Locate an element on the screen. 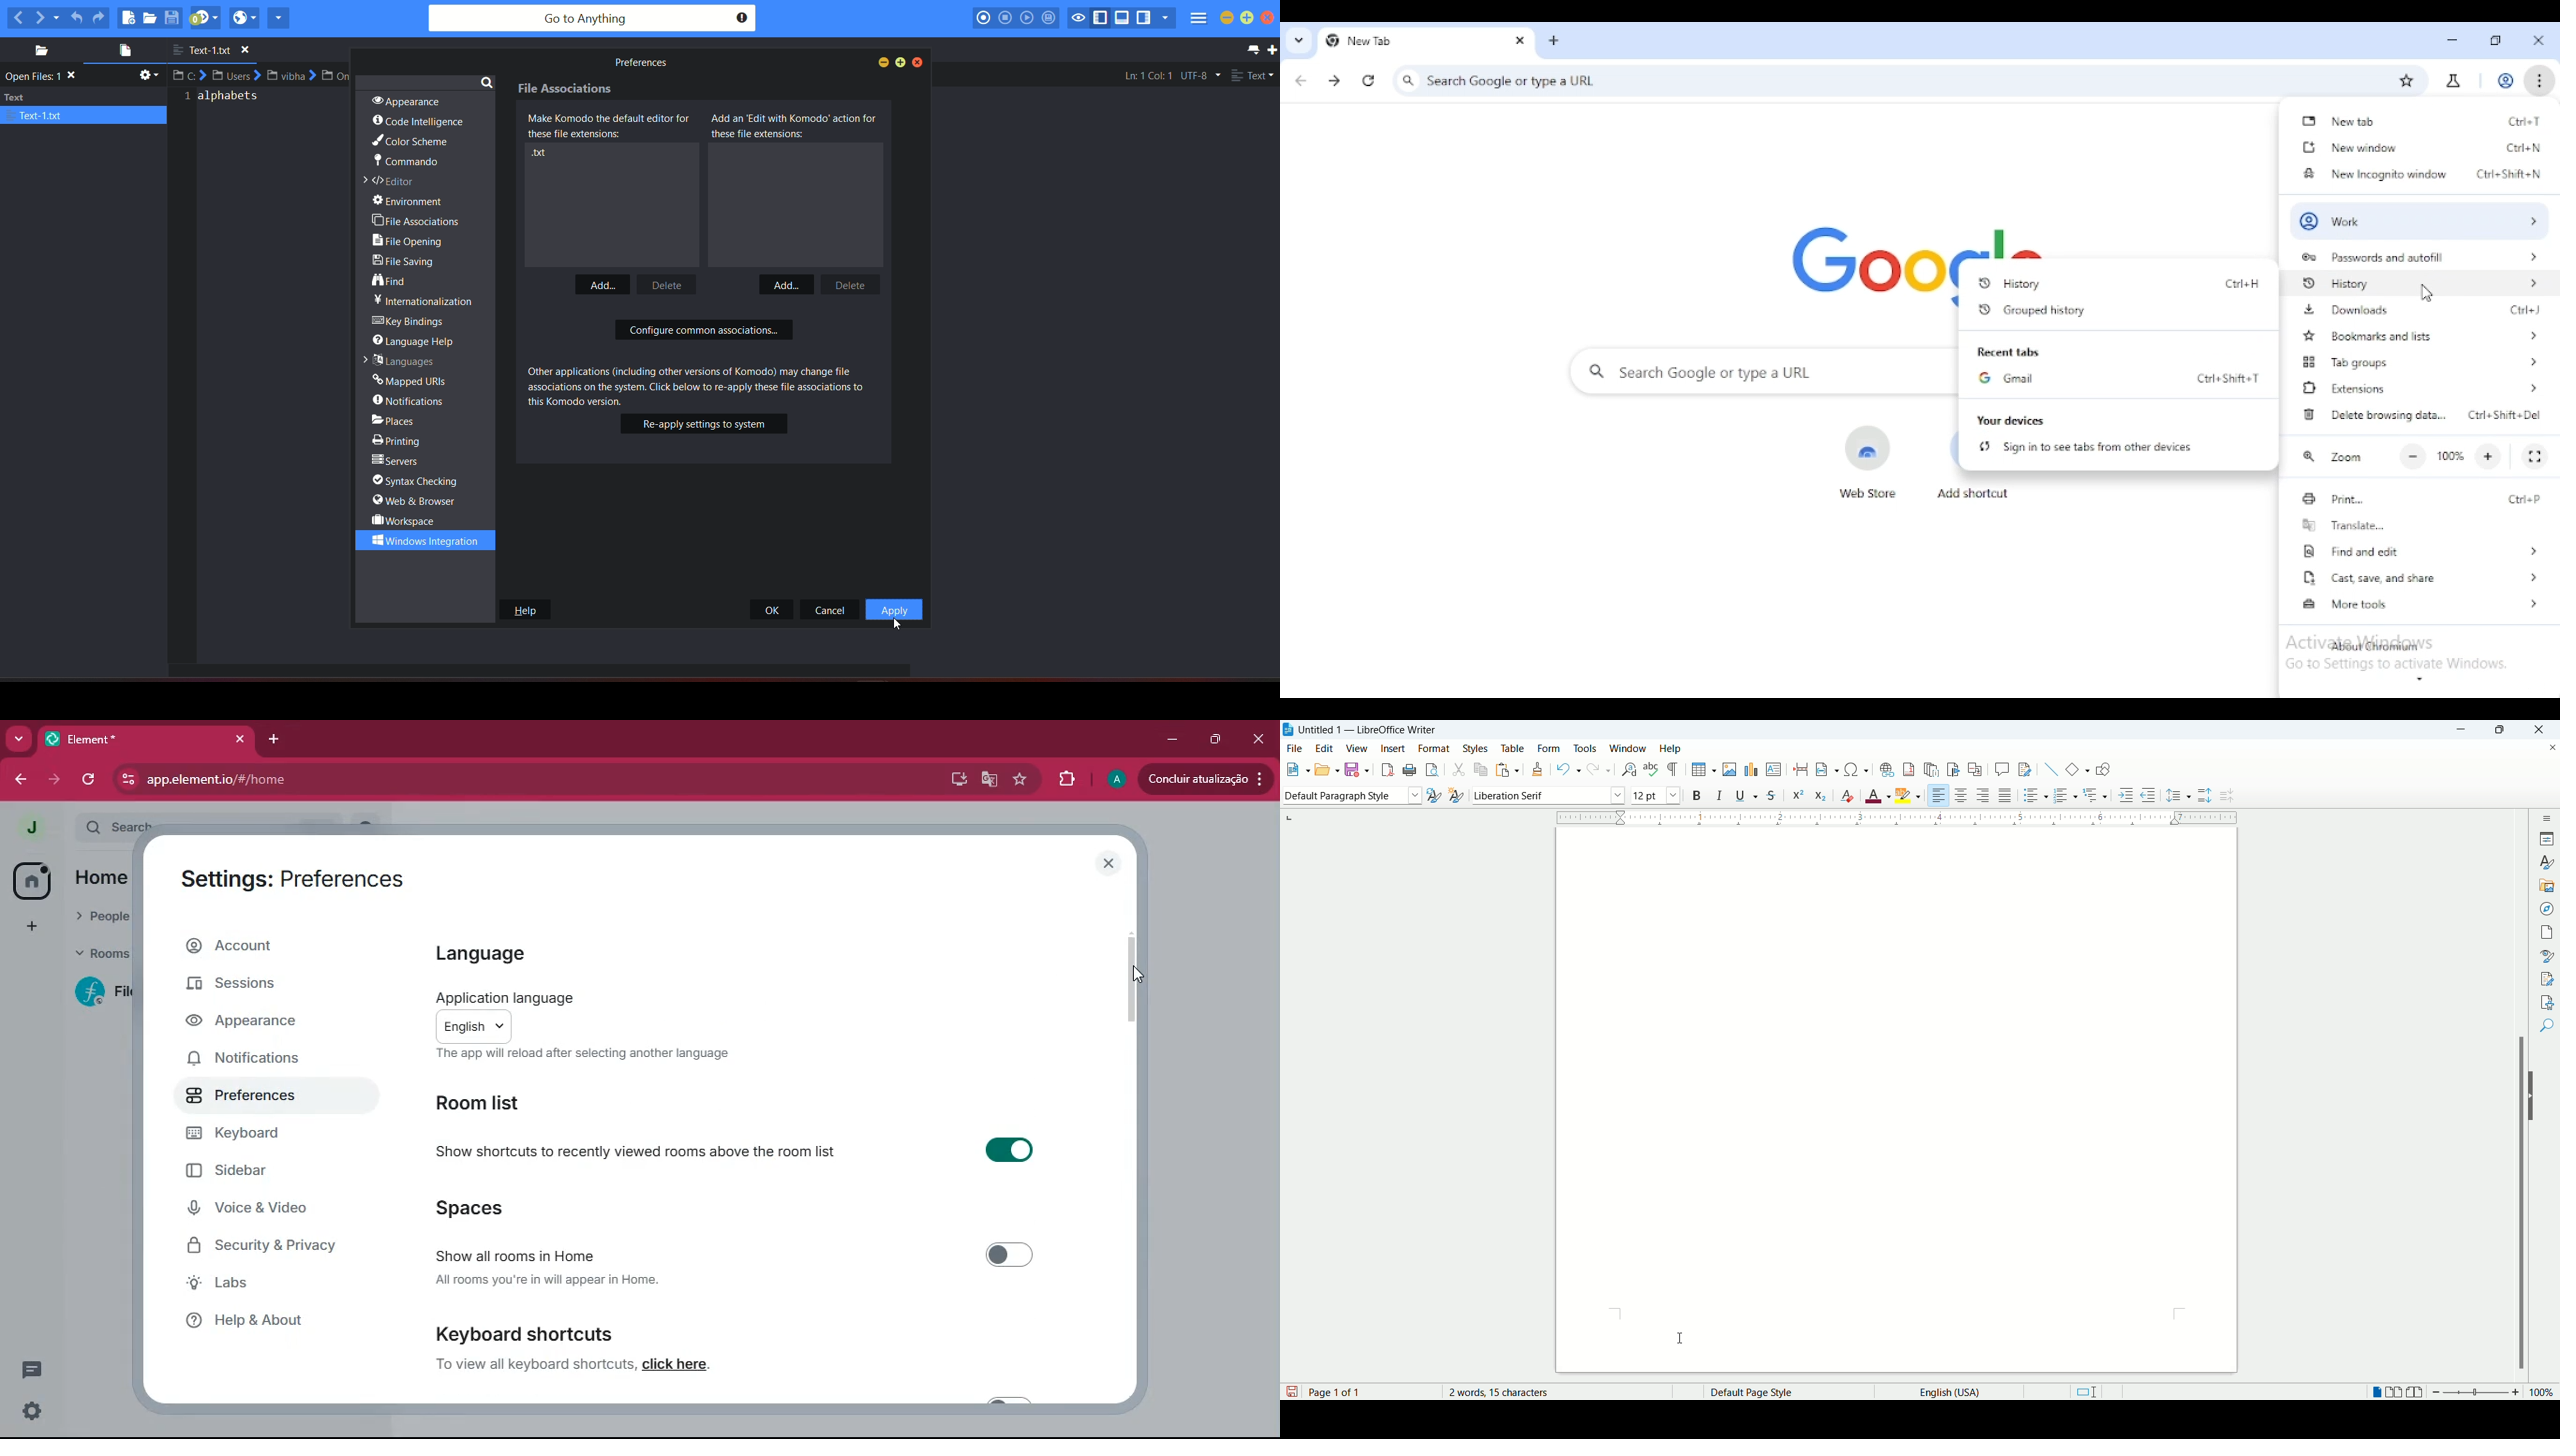  concluir atualizacao is located at coordinates (1203, 778).